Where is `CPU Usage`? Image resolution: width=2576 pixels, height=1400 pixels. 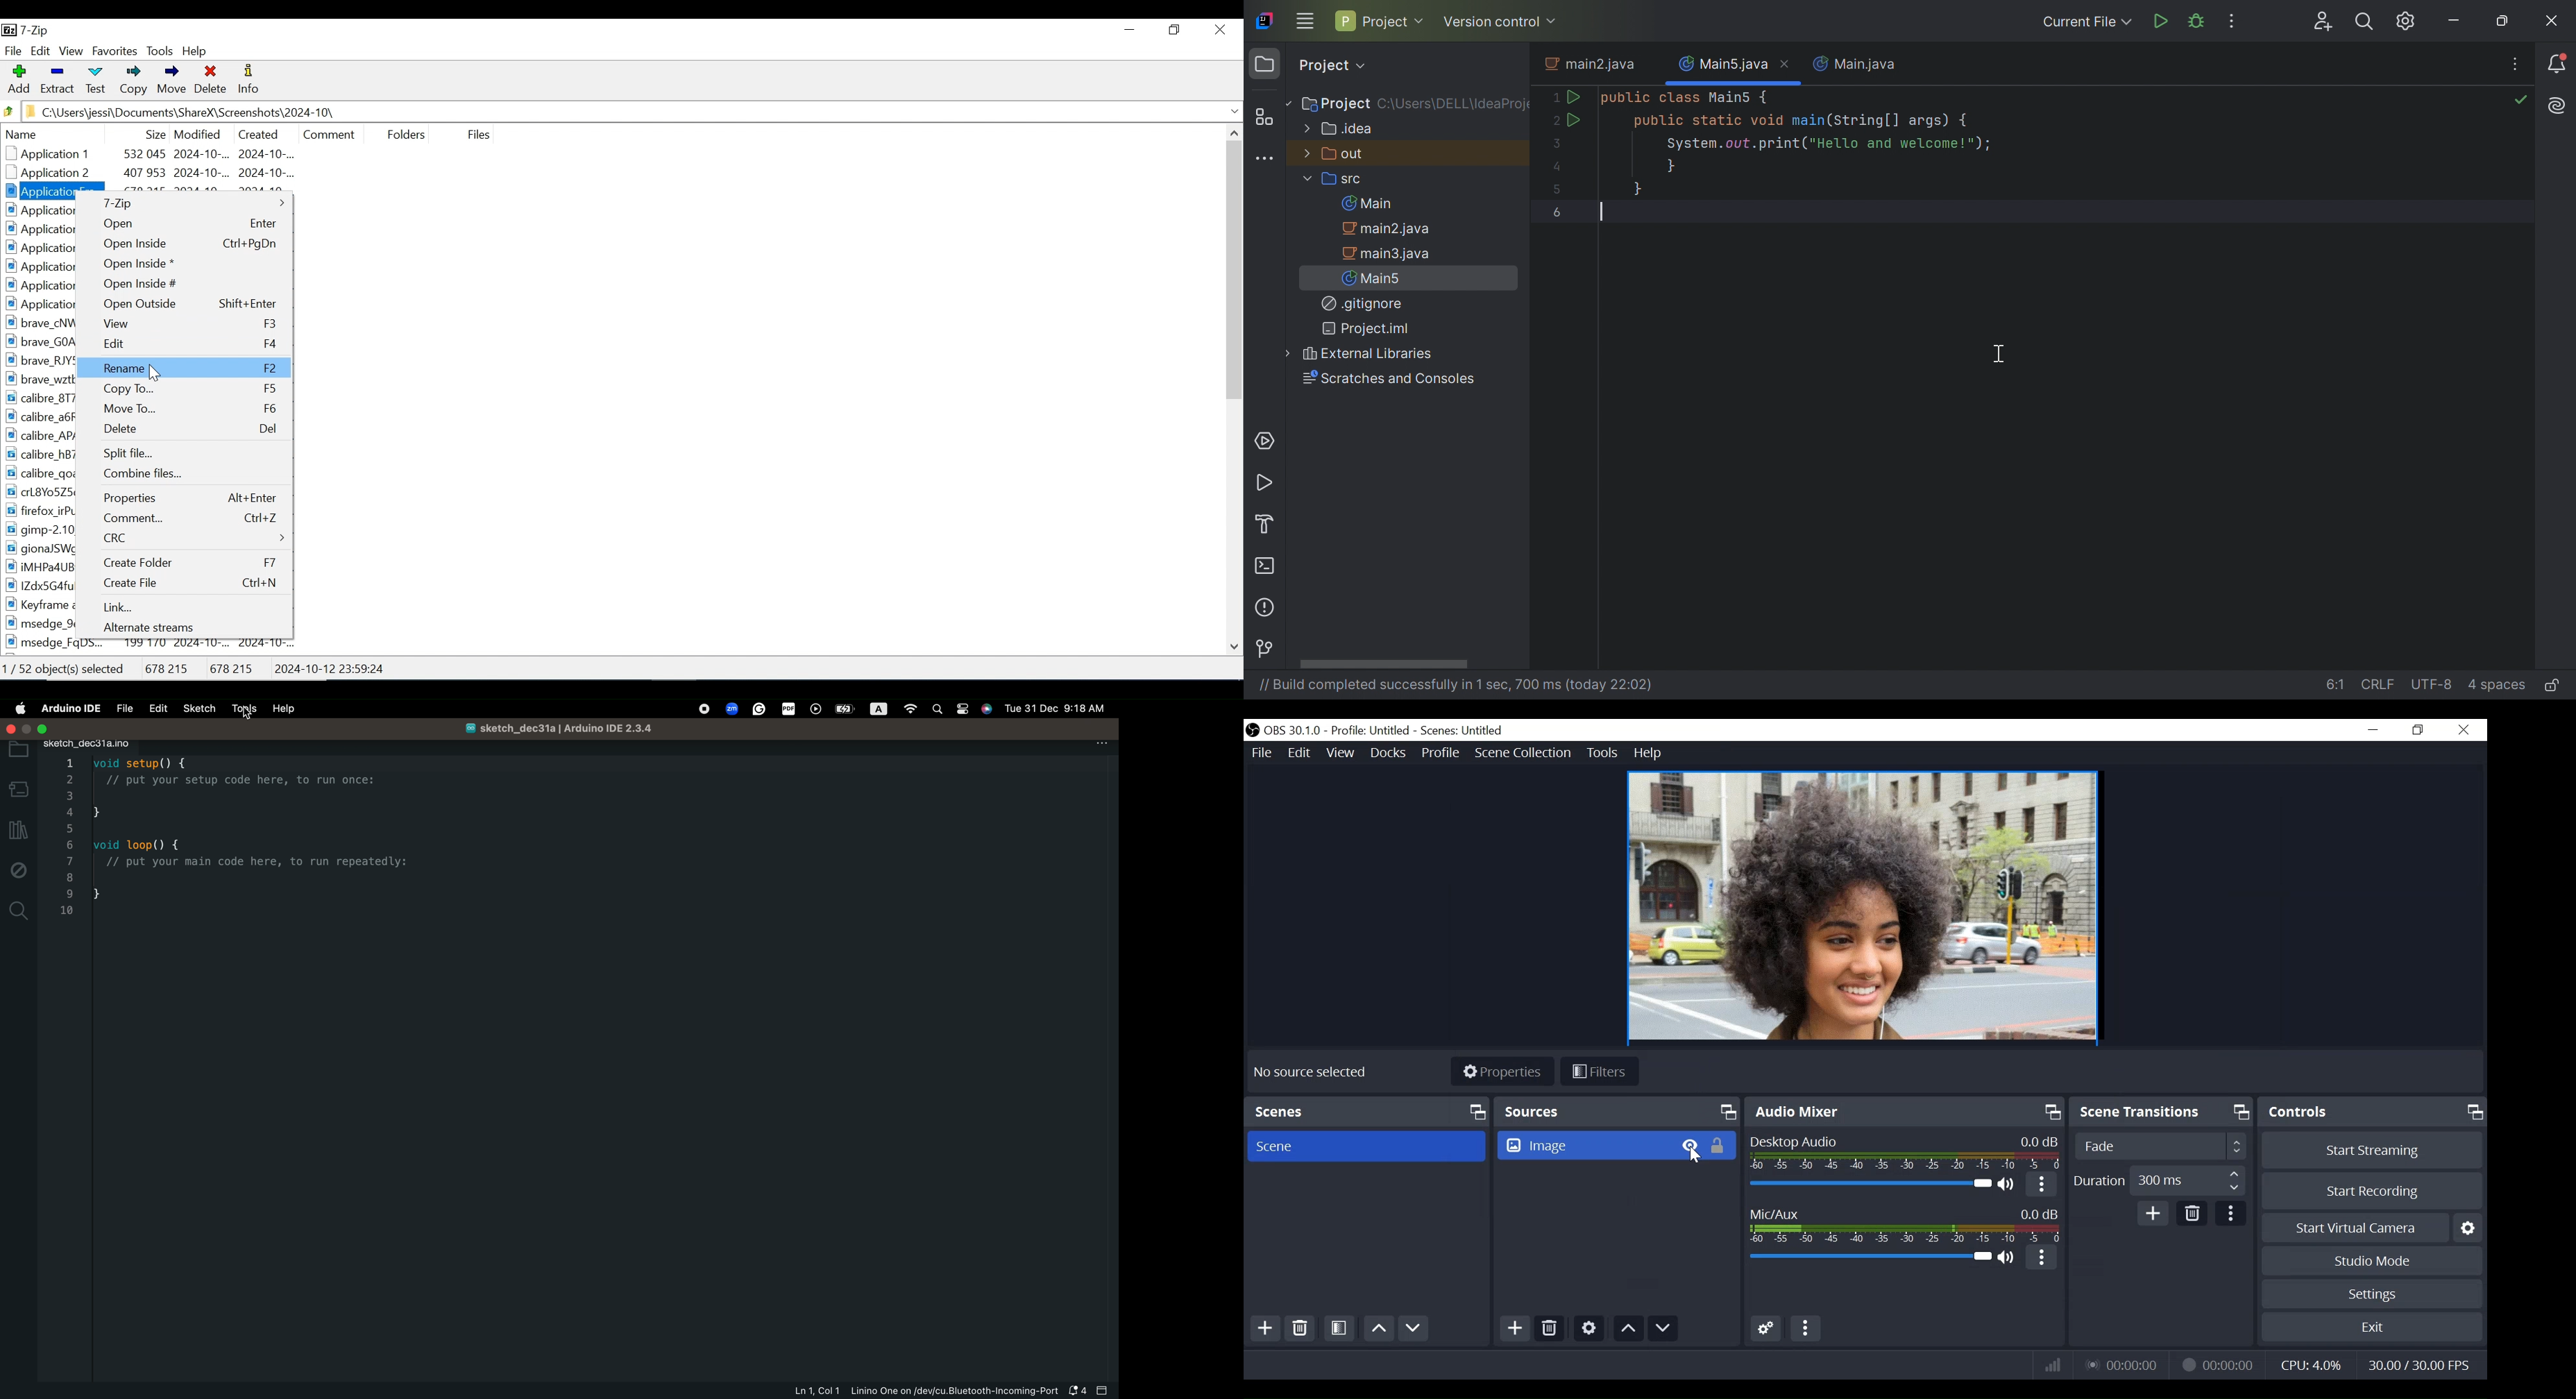
CPU Usage is located at coordinates (2311, 1366).